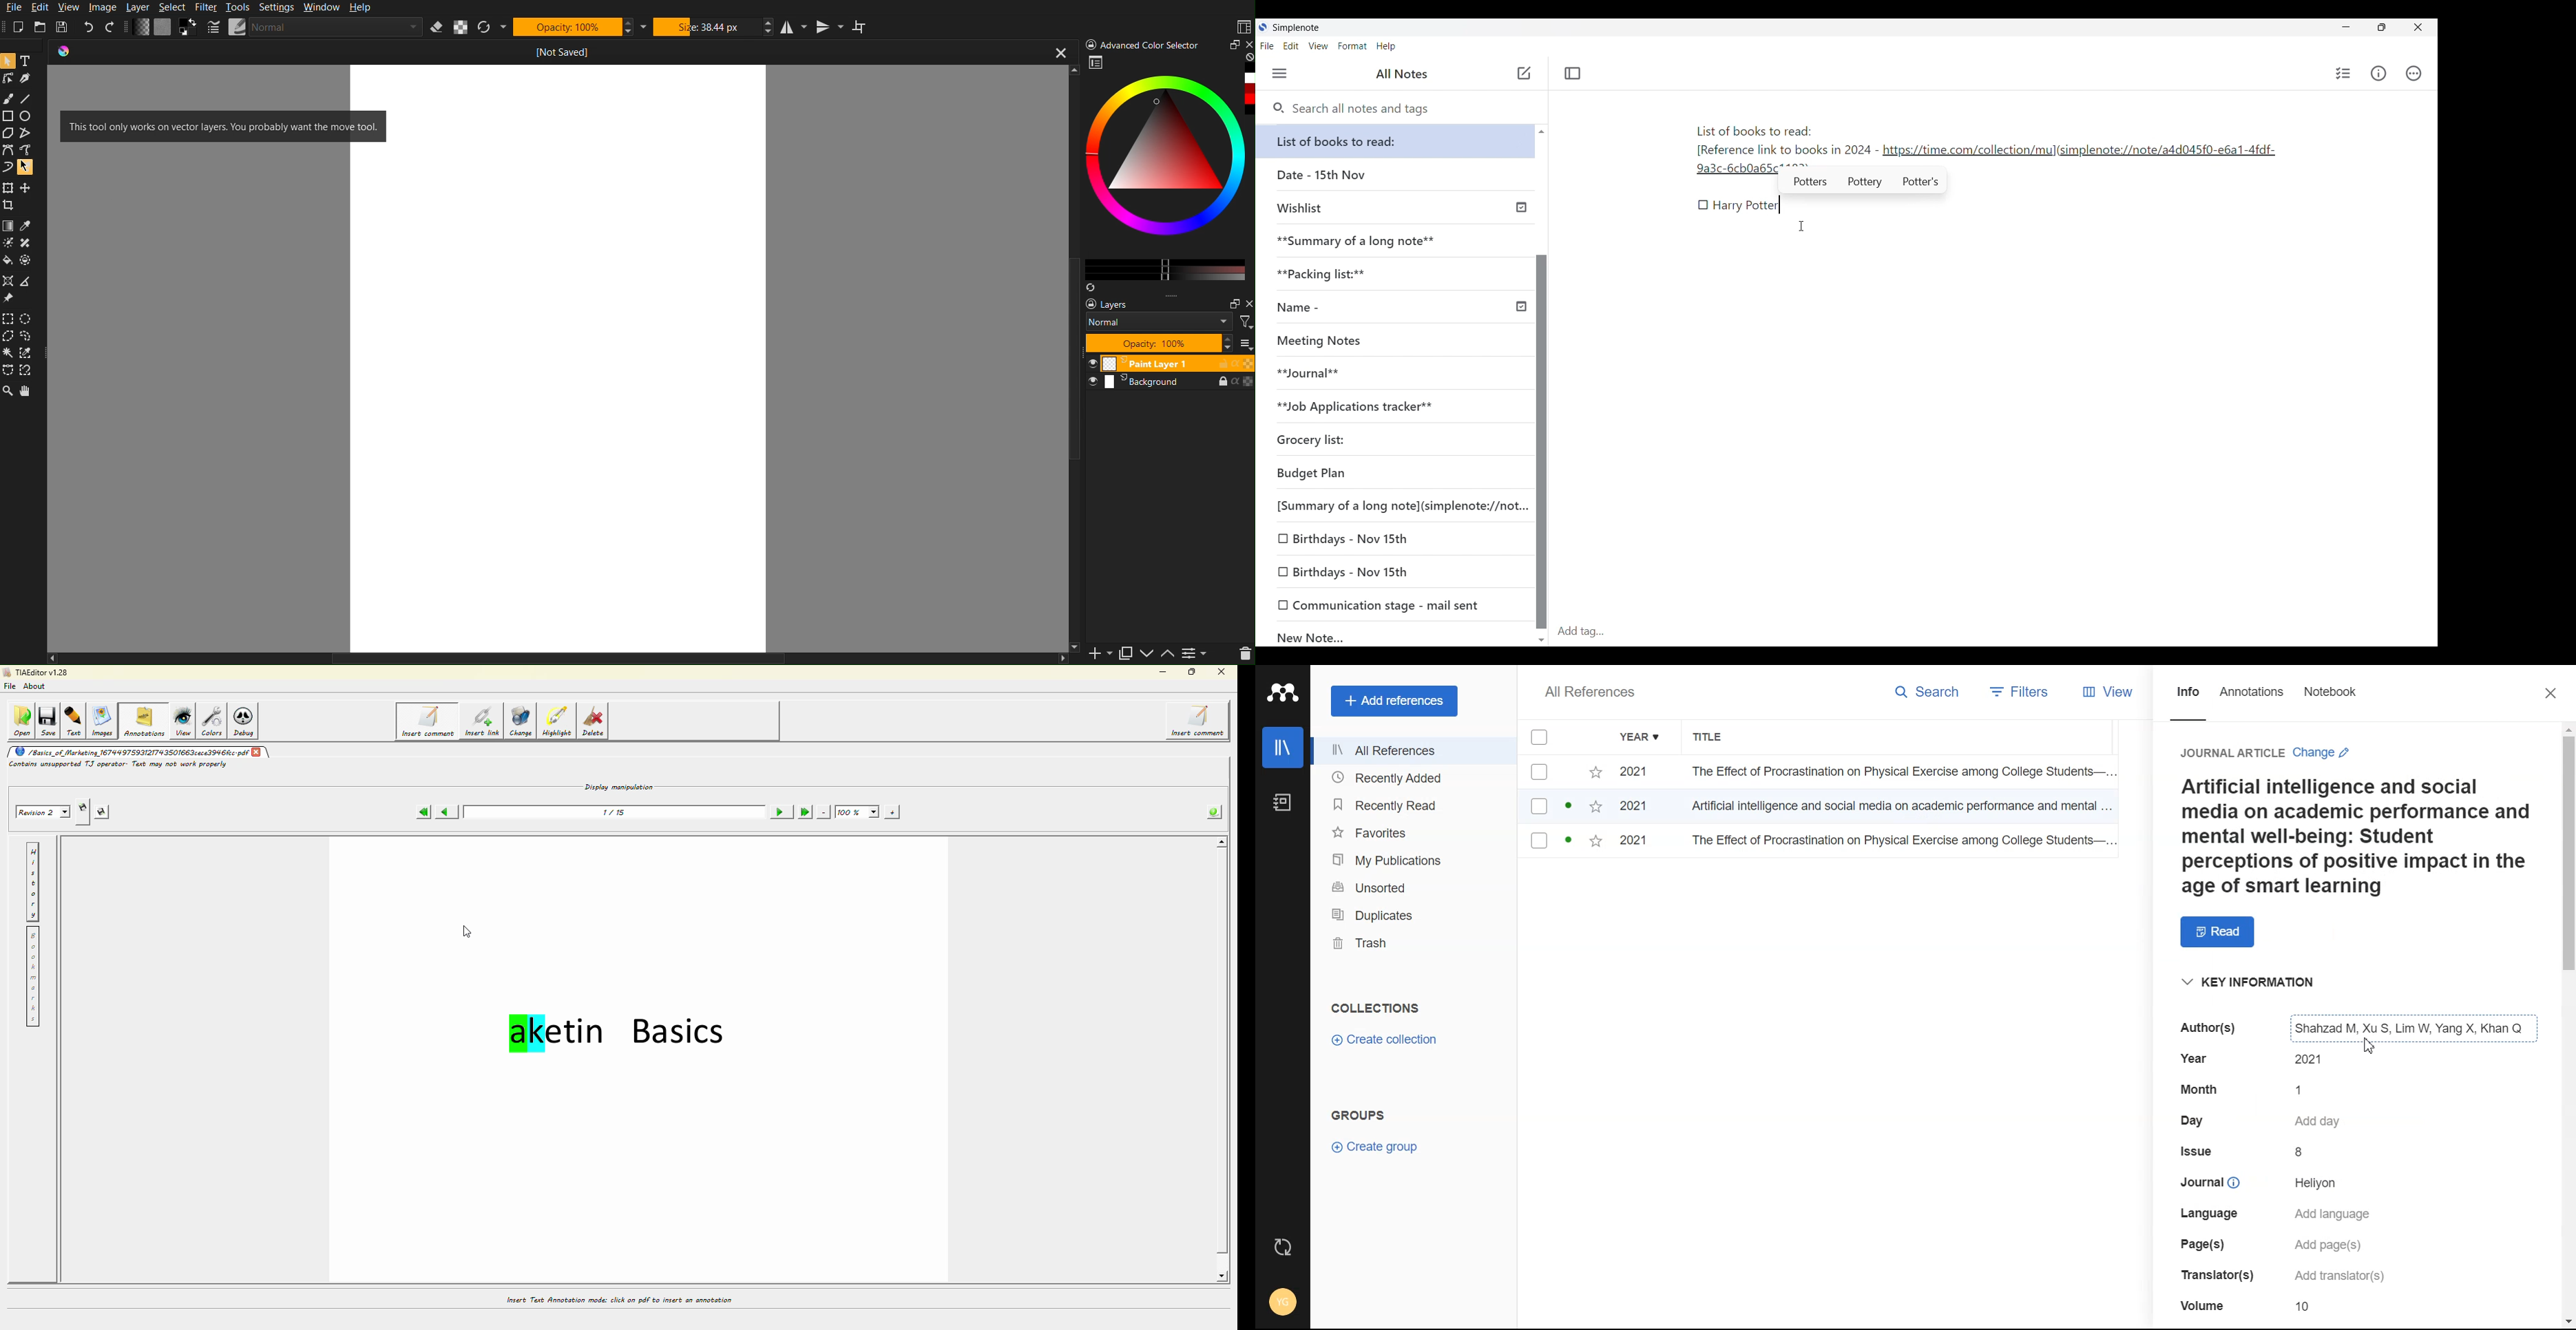 The height and width of the screenshot is (1344, 2576). Describe the element at coordinates (1059, 54) in the screenshot. I see `close` at that location.